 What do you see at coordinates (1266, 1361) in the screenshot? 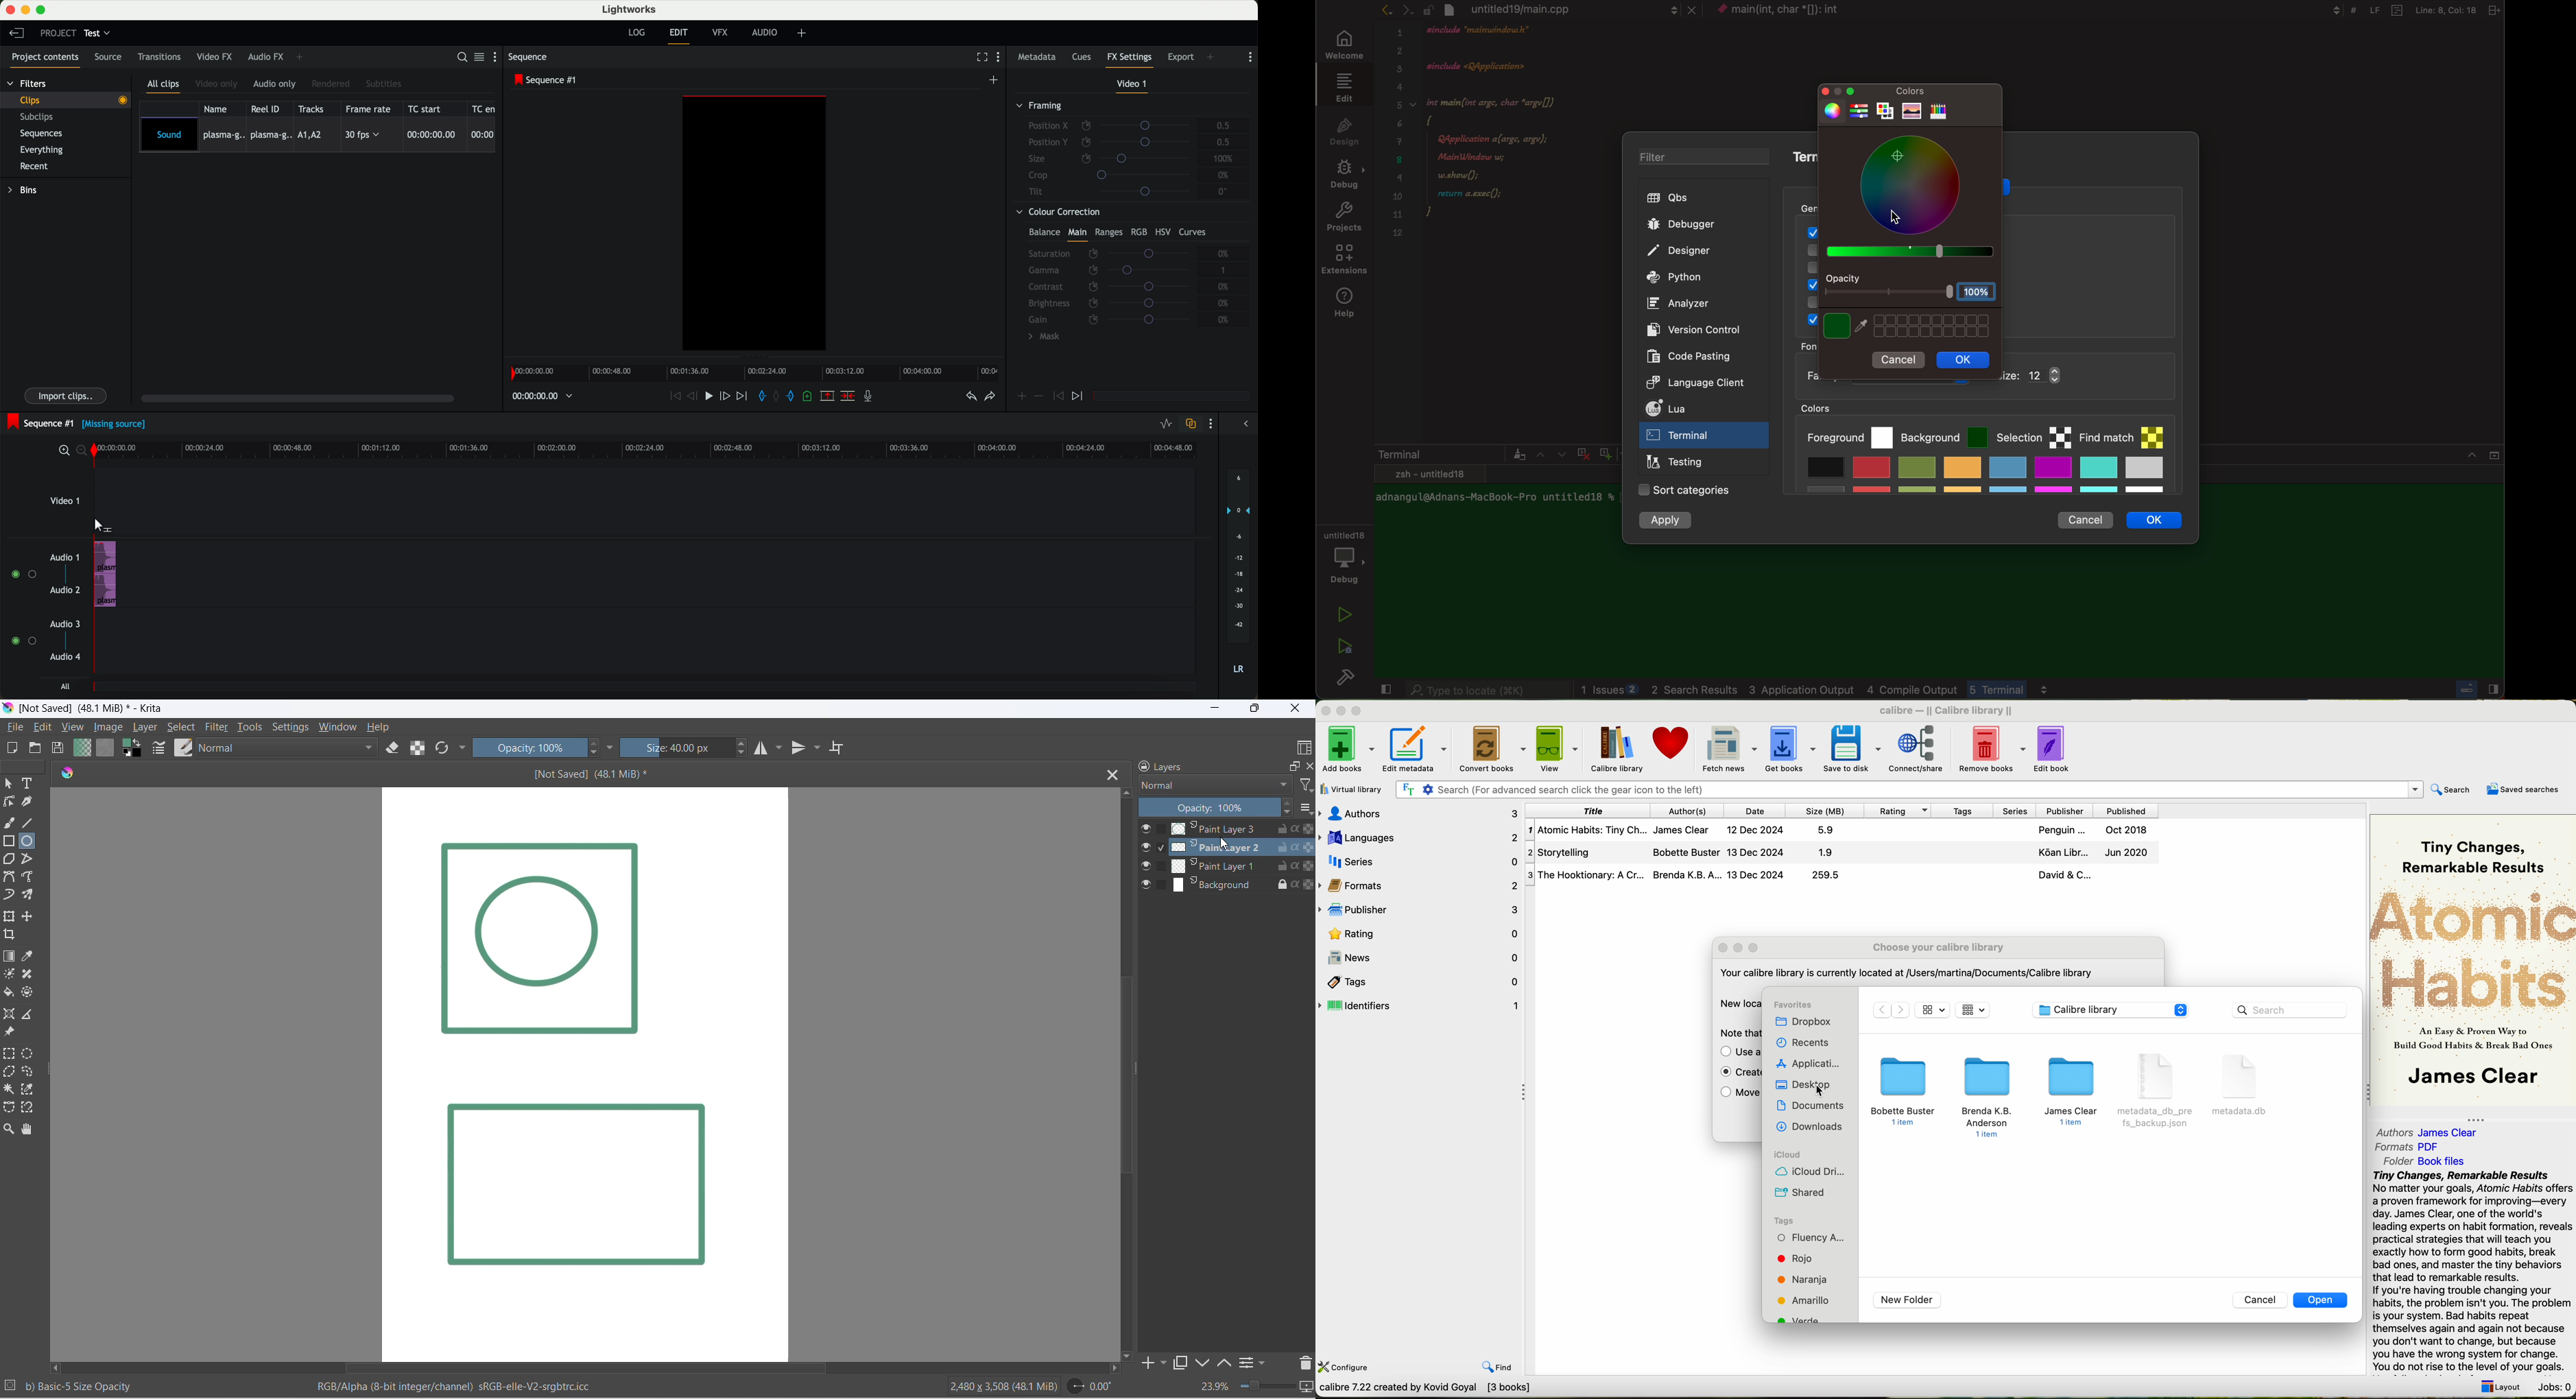
I see `filters settings` at bounding box center [1266, 1361].